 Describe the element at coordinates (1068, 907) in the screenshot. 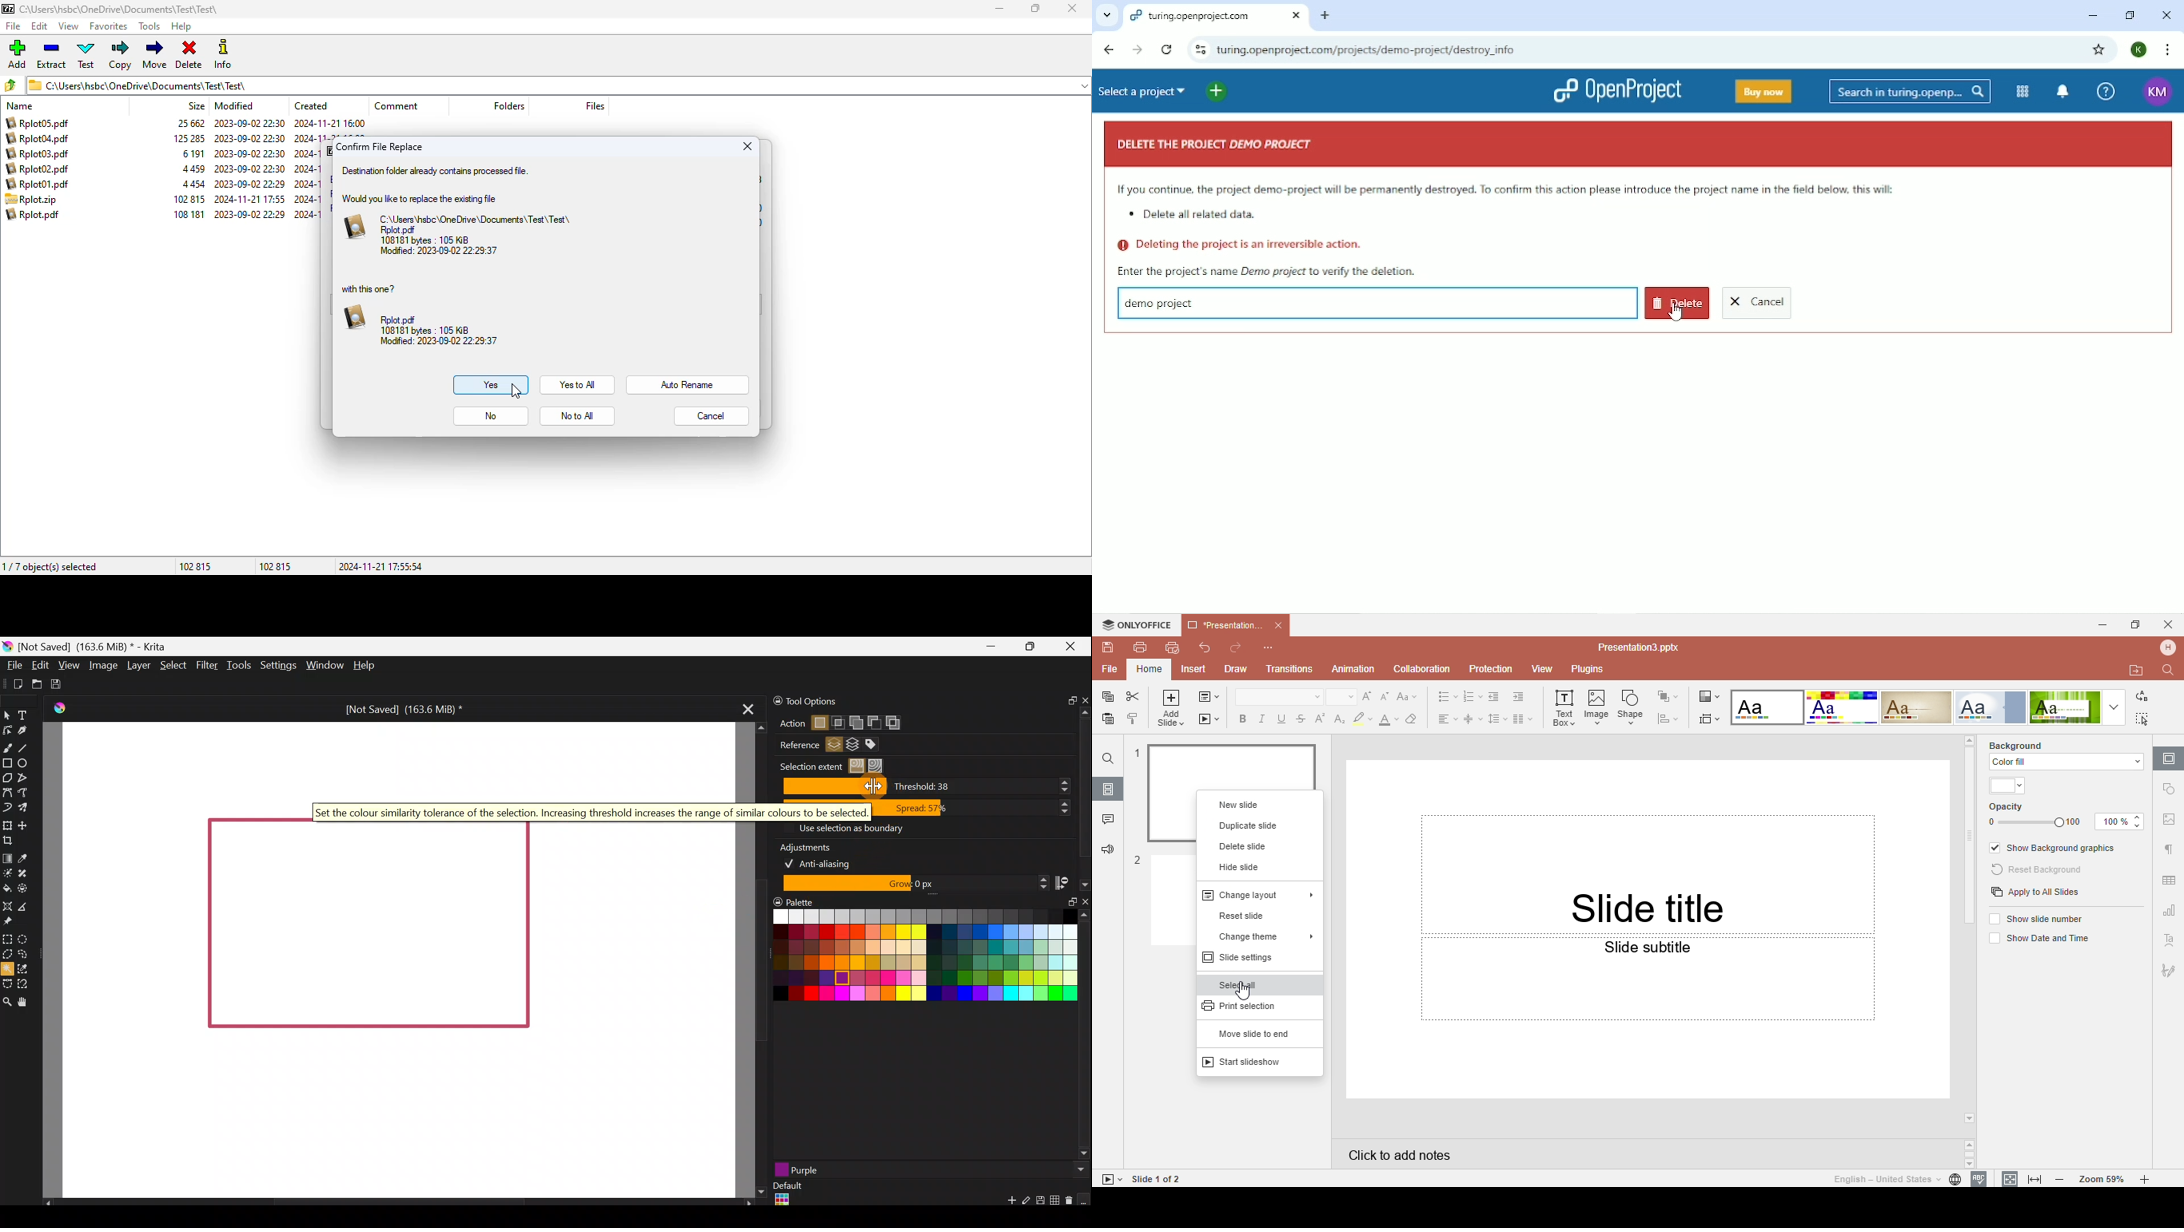

I see `Float docker` at that location.